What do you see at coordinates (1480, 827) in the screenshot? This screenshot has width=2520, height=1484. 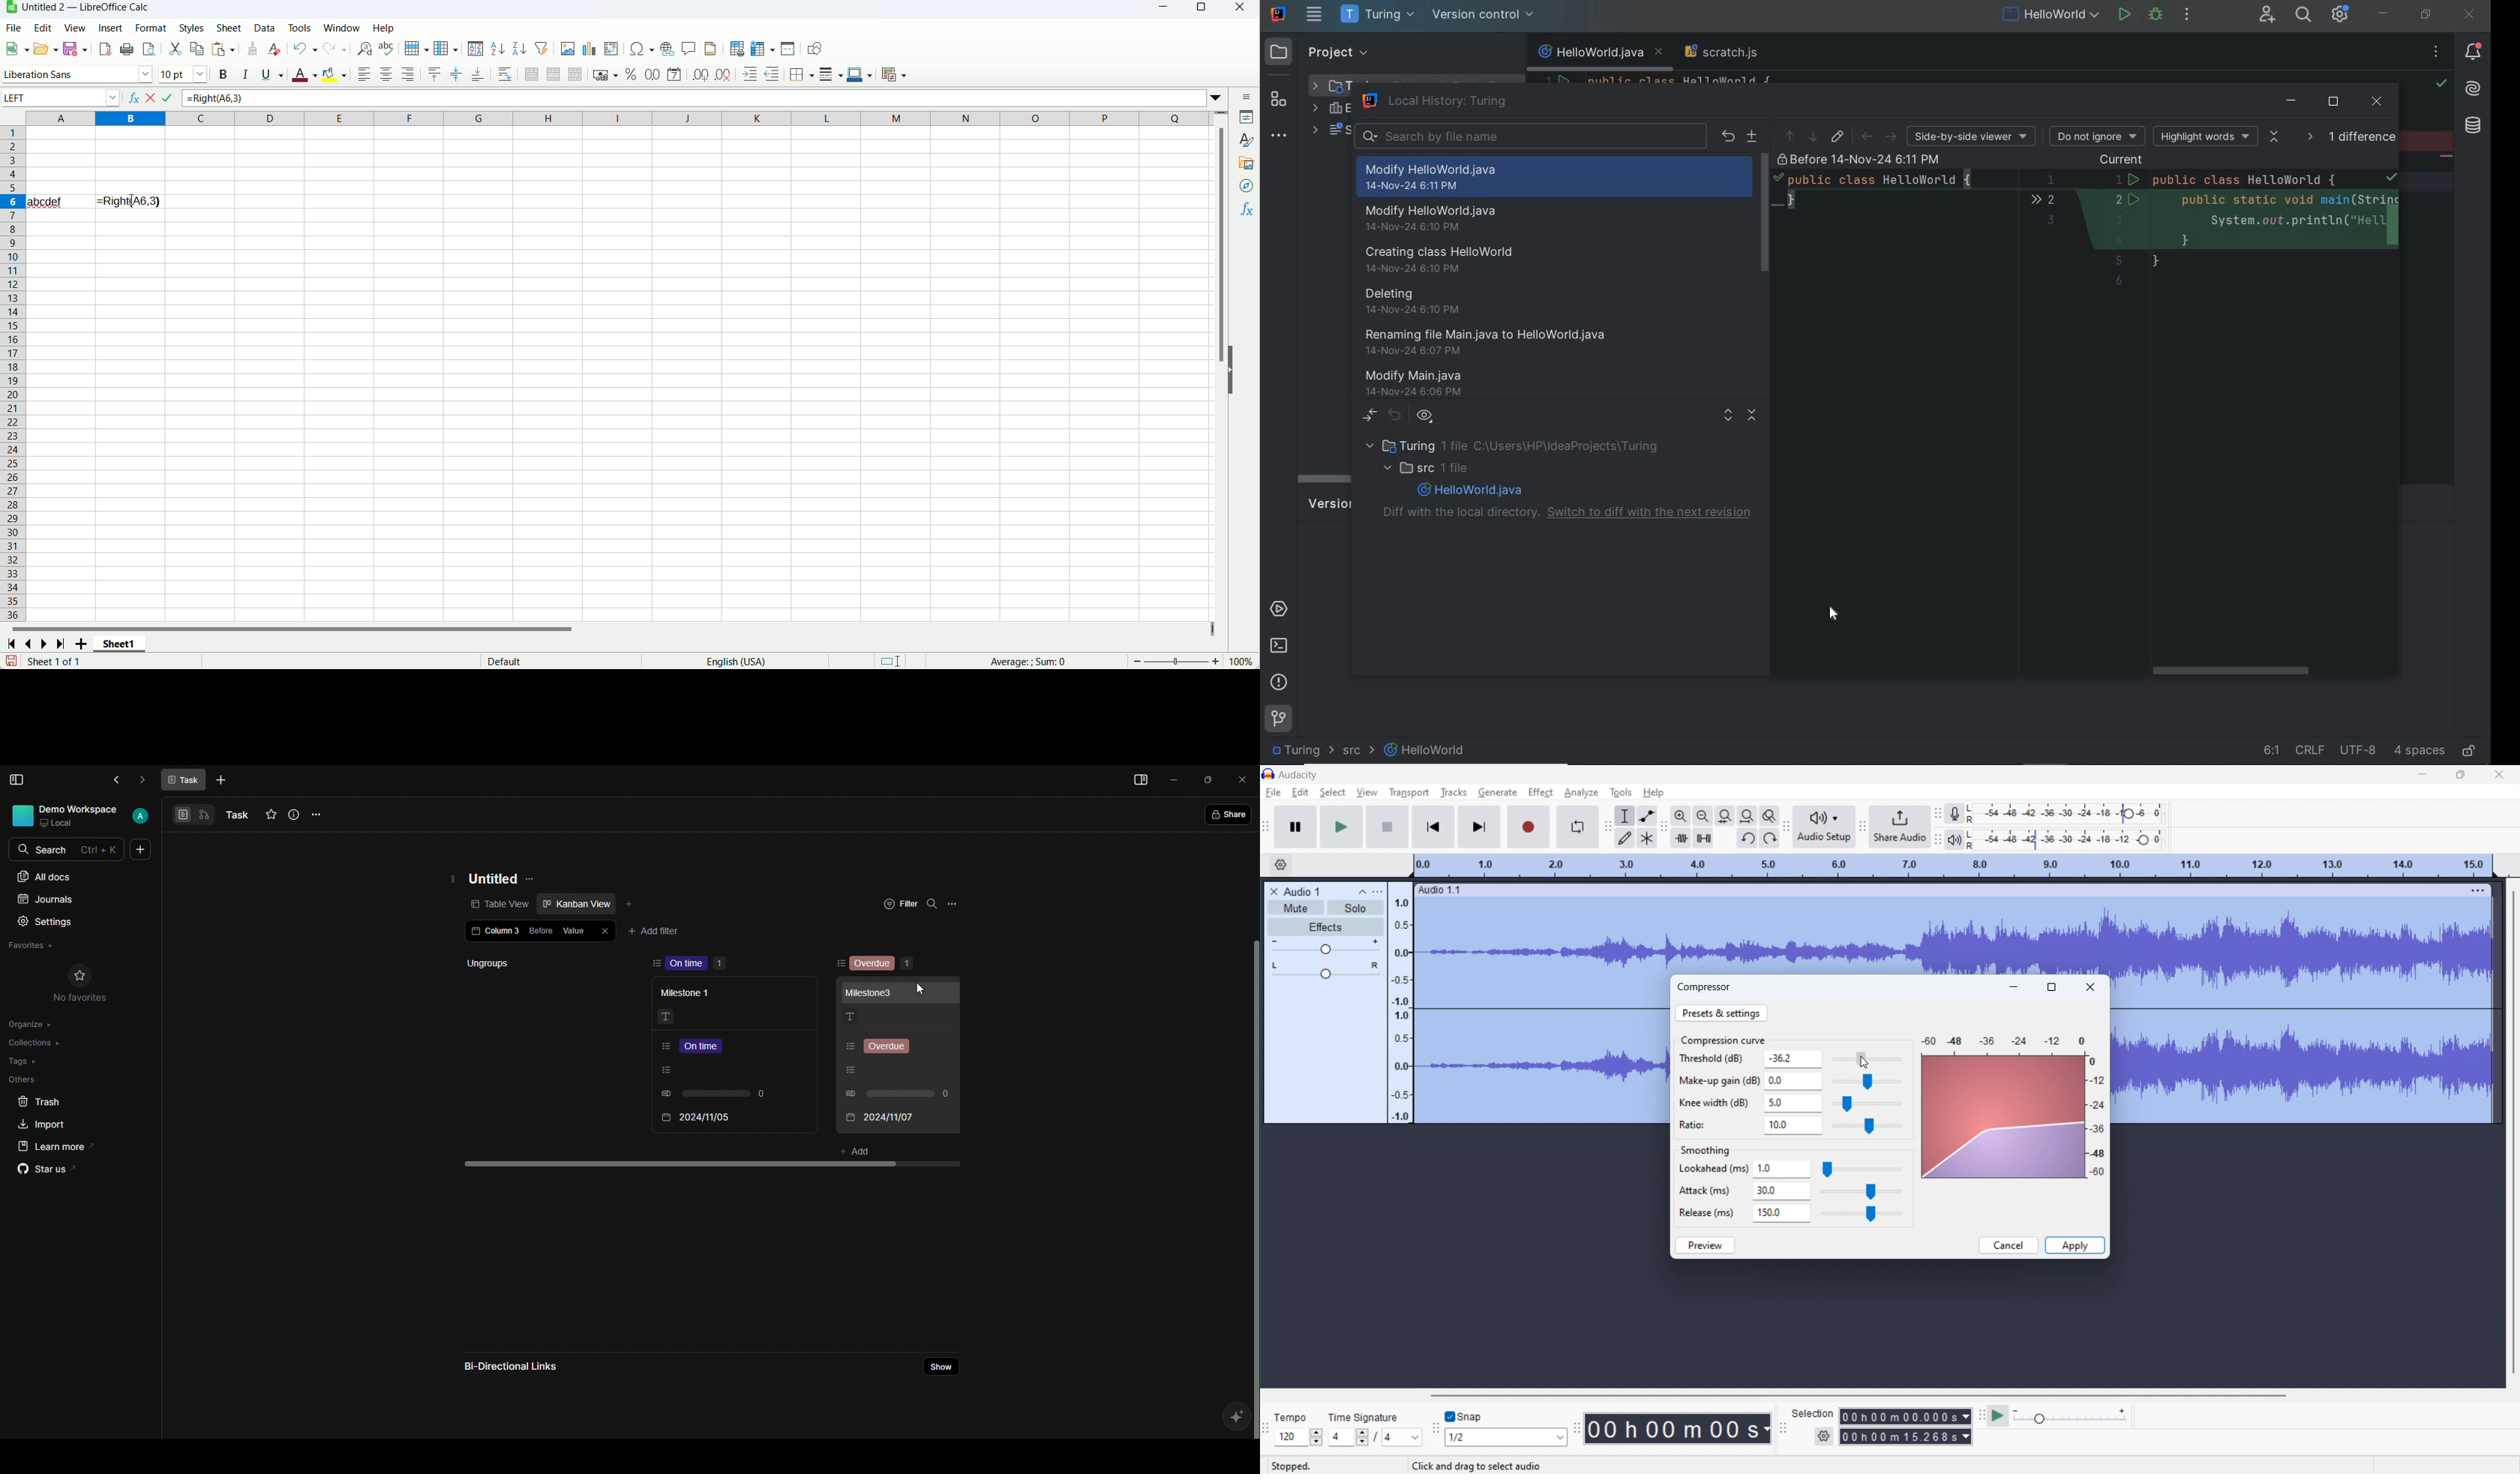 I see `skip to end` at bounding box center [1480, 827].